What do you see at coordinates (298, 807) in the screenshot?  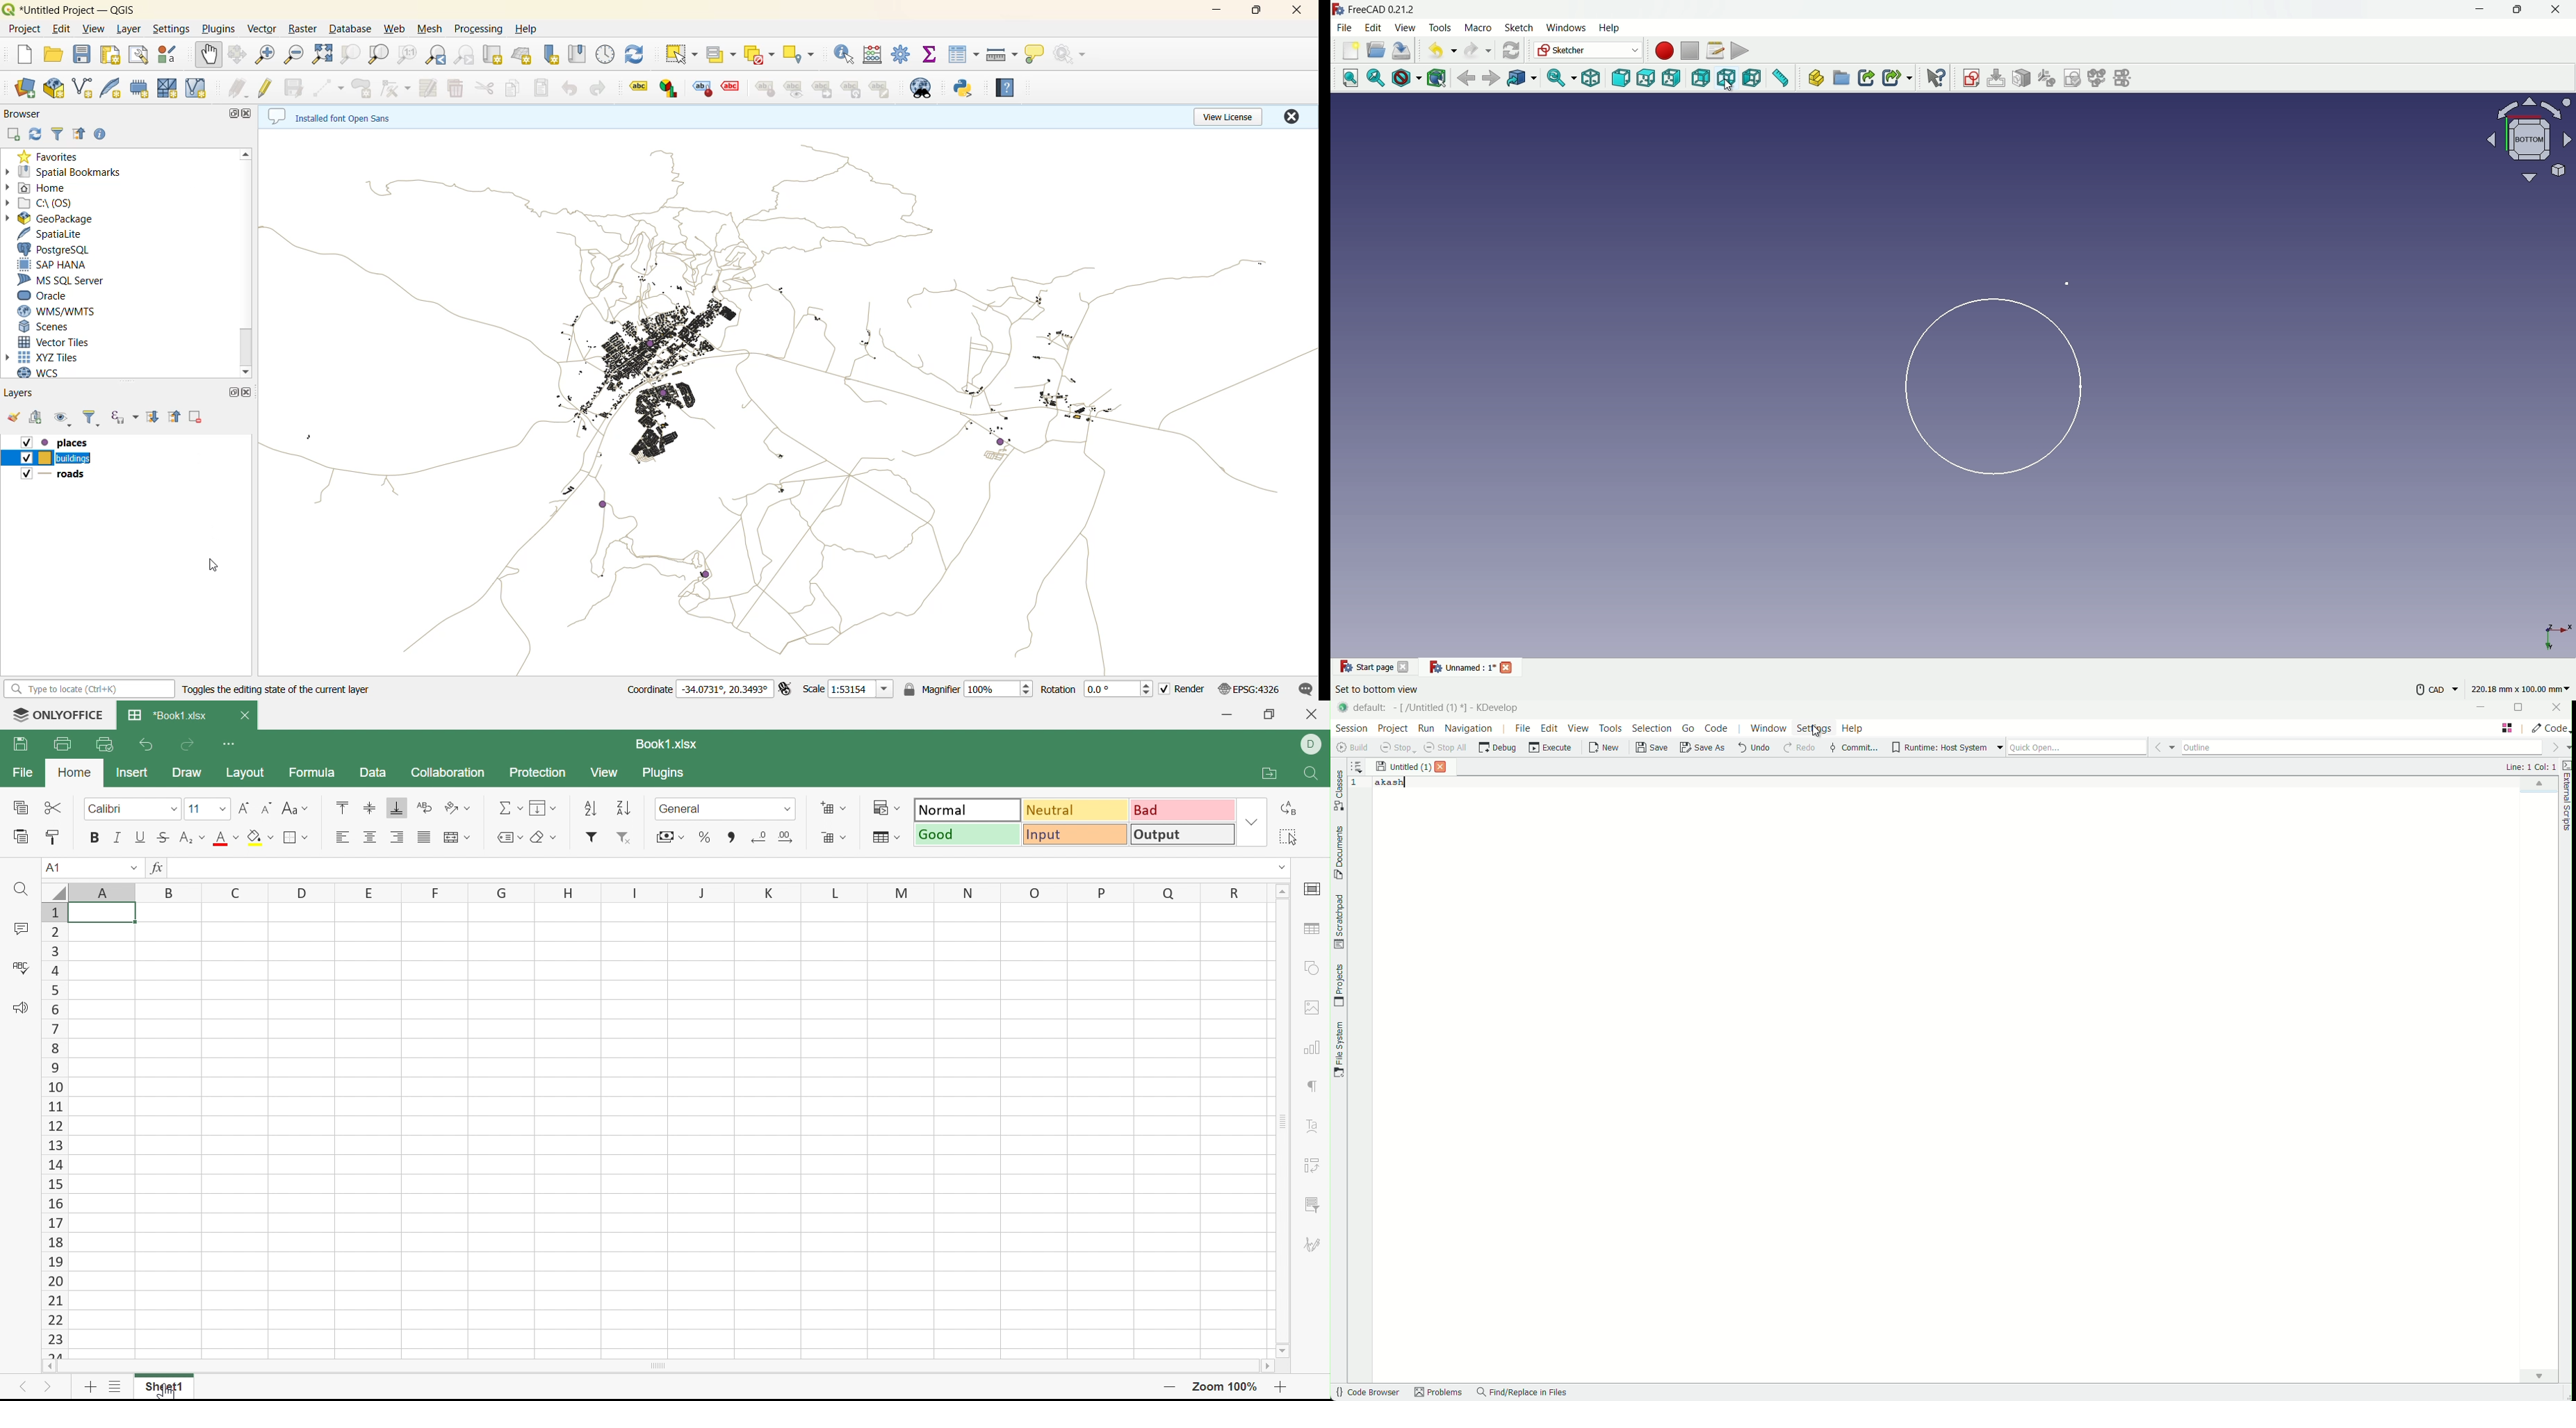 I see `Change case` at bounding box center [298, 807].